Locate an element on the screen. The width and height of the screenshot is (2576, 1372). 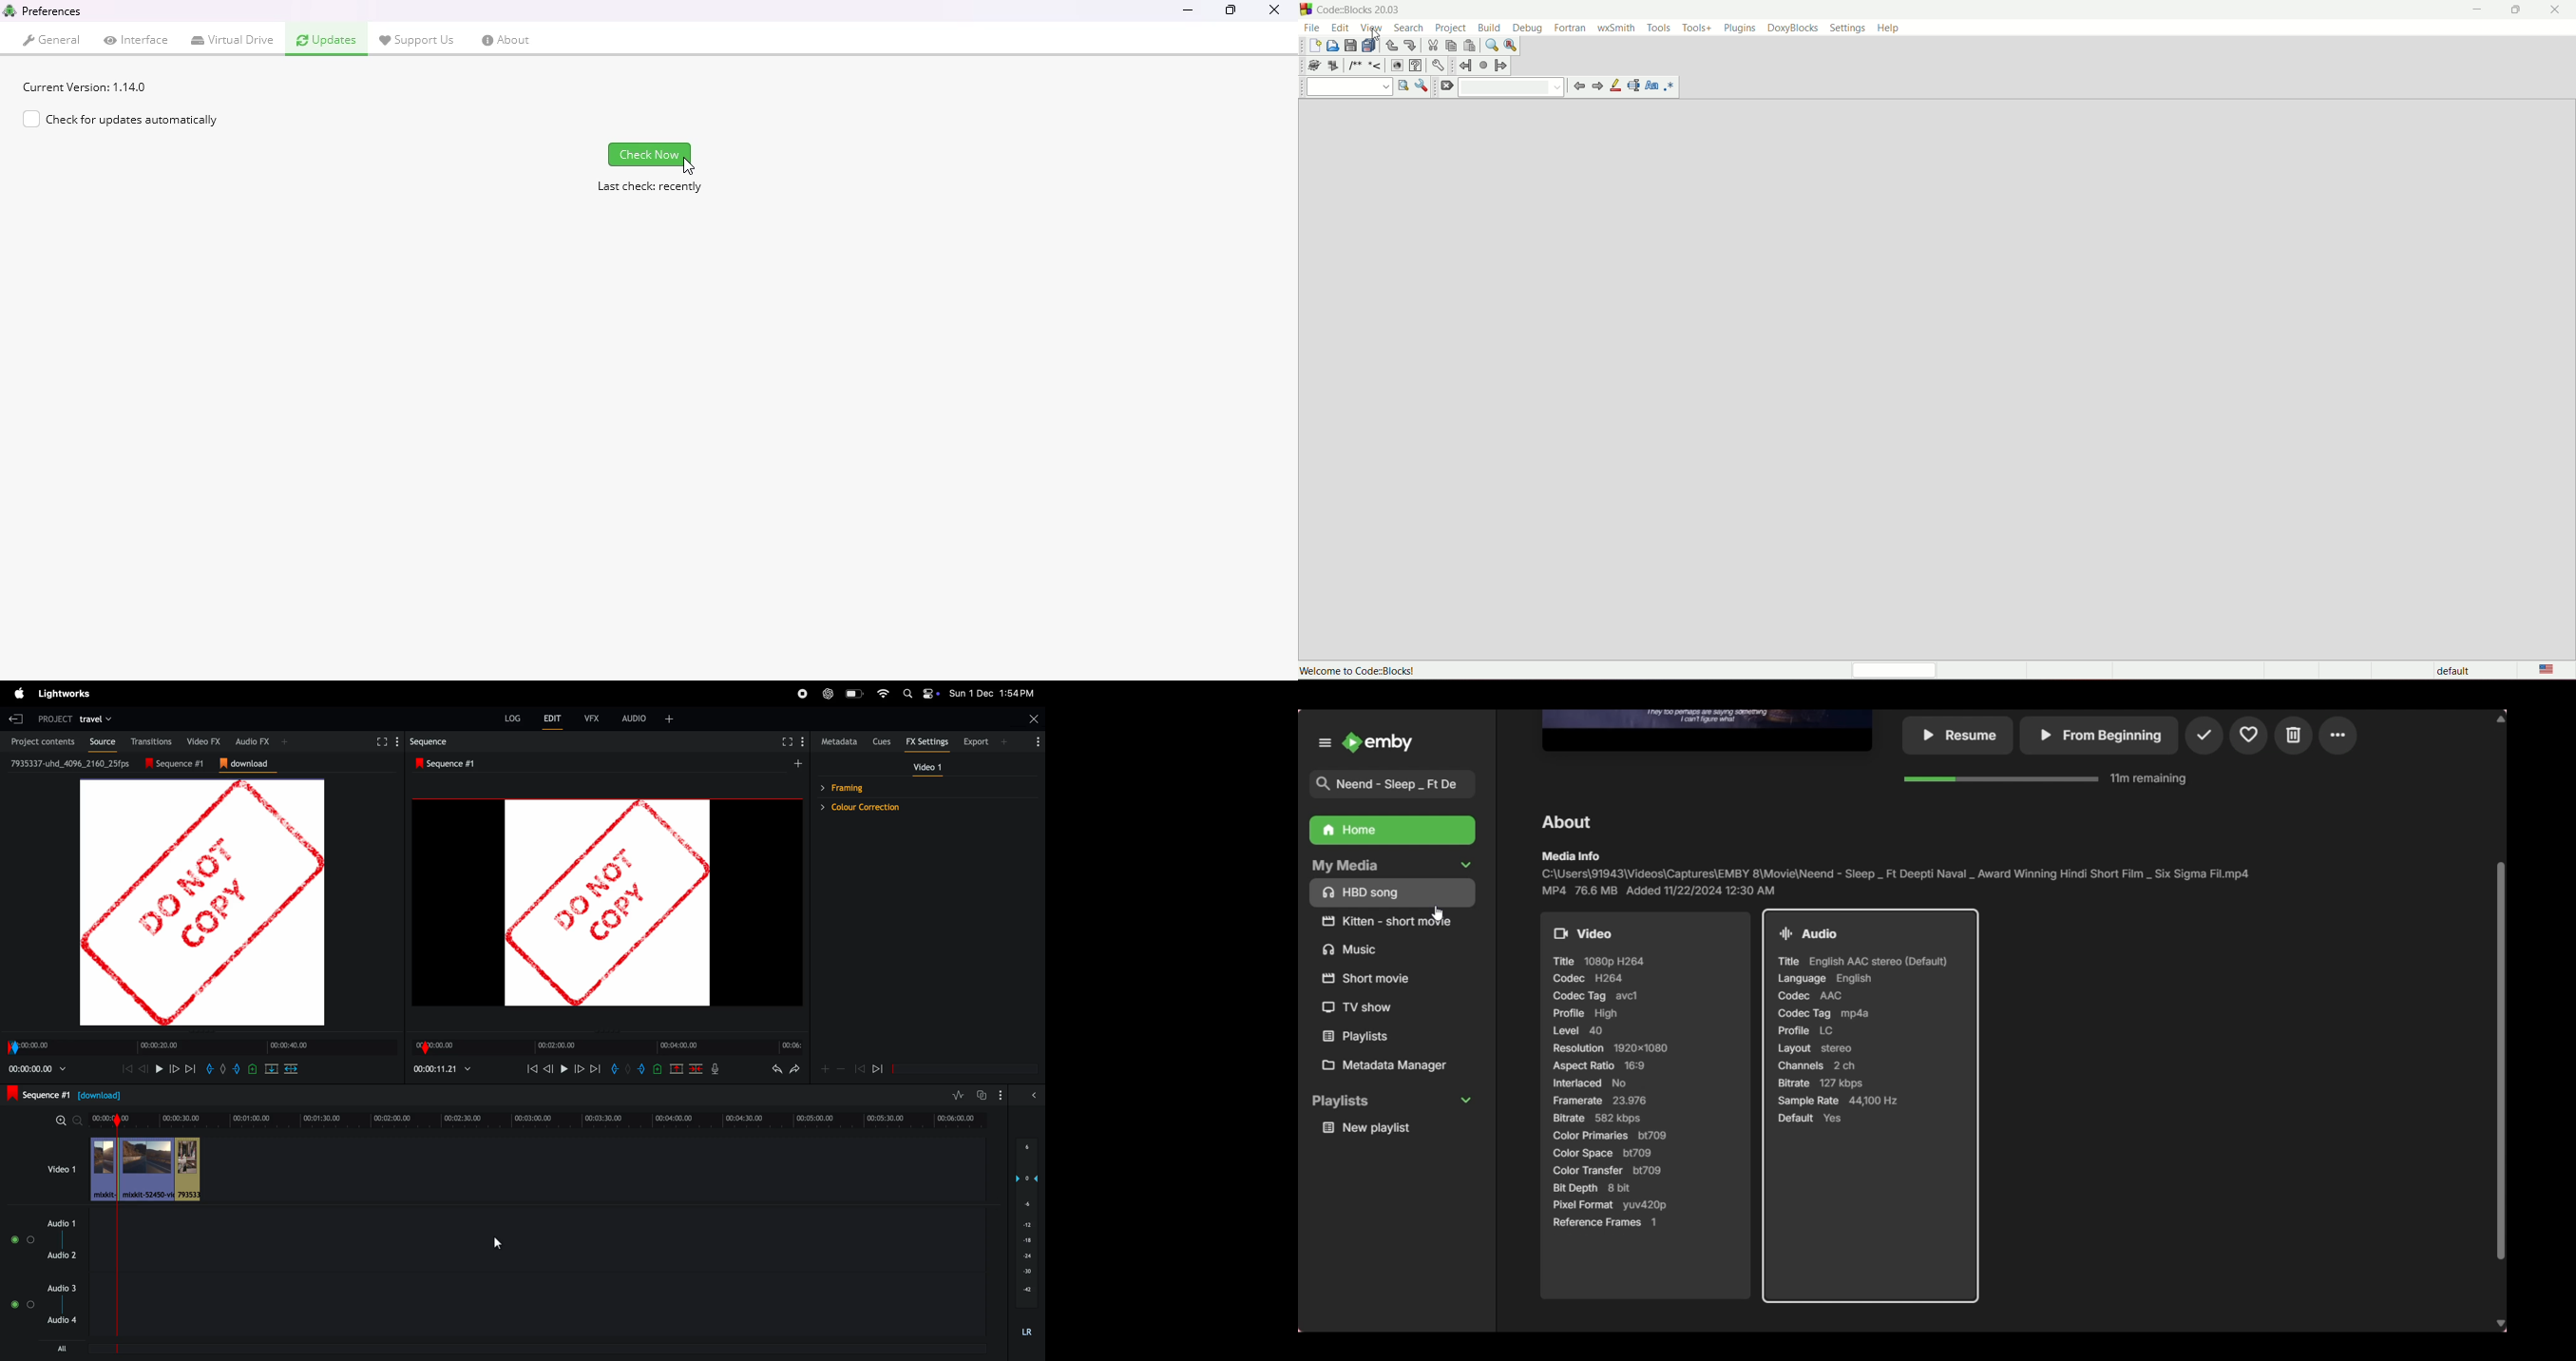
audio + is located at coordinates (635, 719).